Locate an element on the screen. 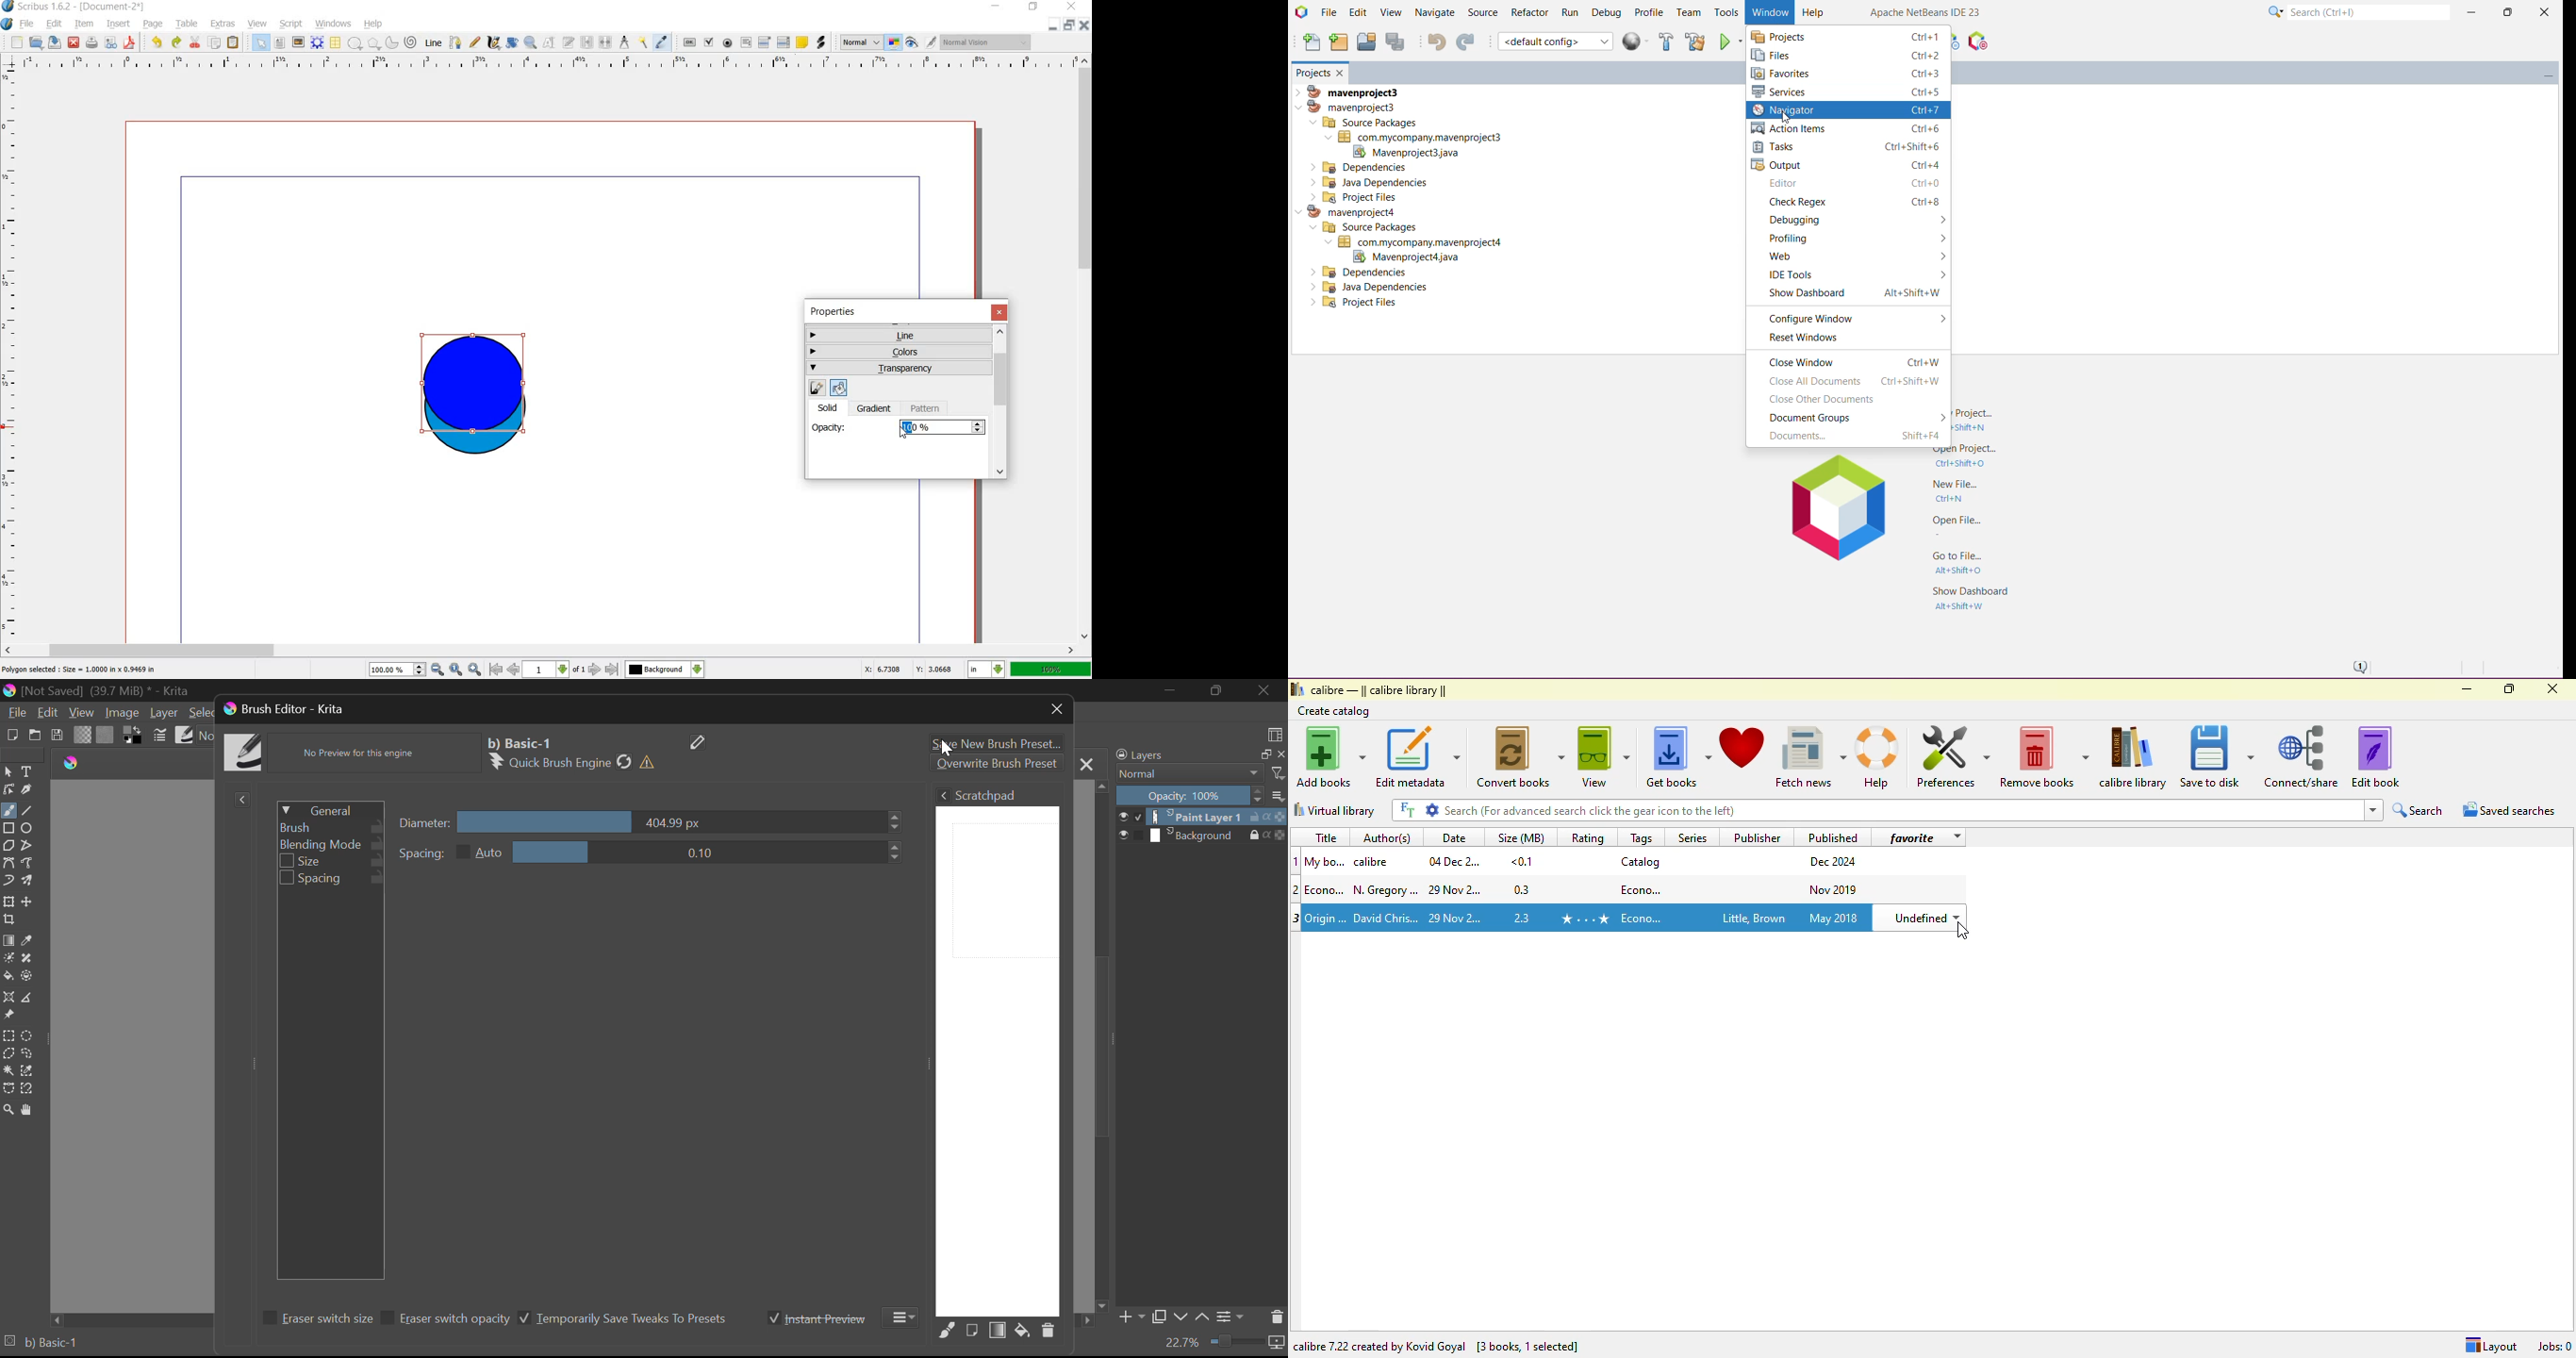 The height and width of the screenshot is (1372, 2576). Zoom 22.7% is located at coordinates (1222, 1344).